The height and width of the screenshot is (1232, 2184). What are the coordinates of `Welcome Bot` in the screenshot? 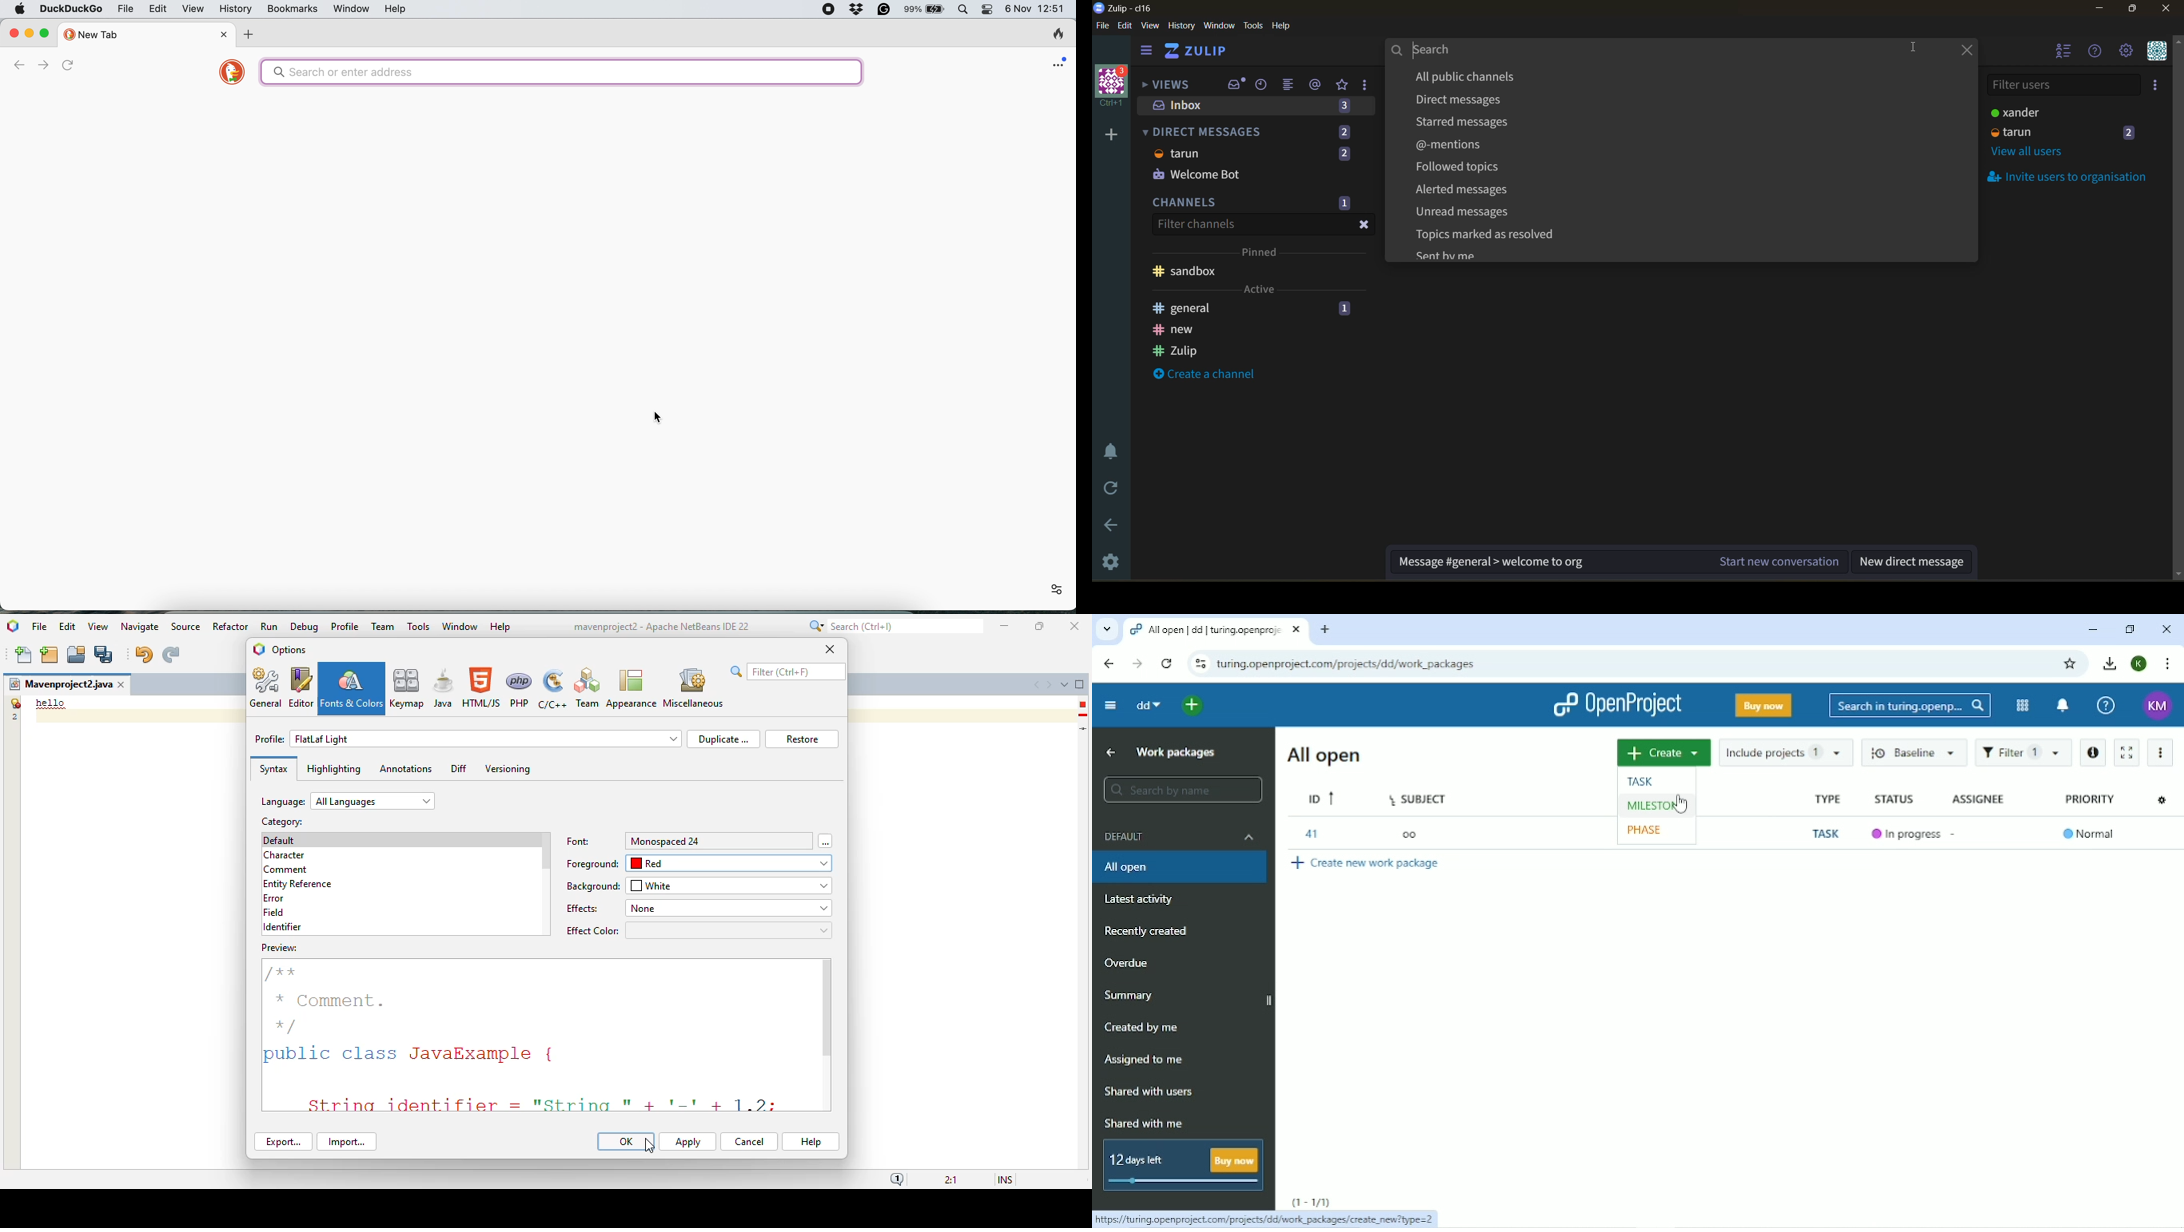 It's located at (1196, 173).